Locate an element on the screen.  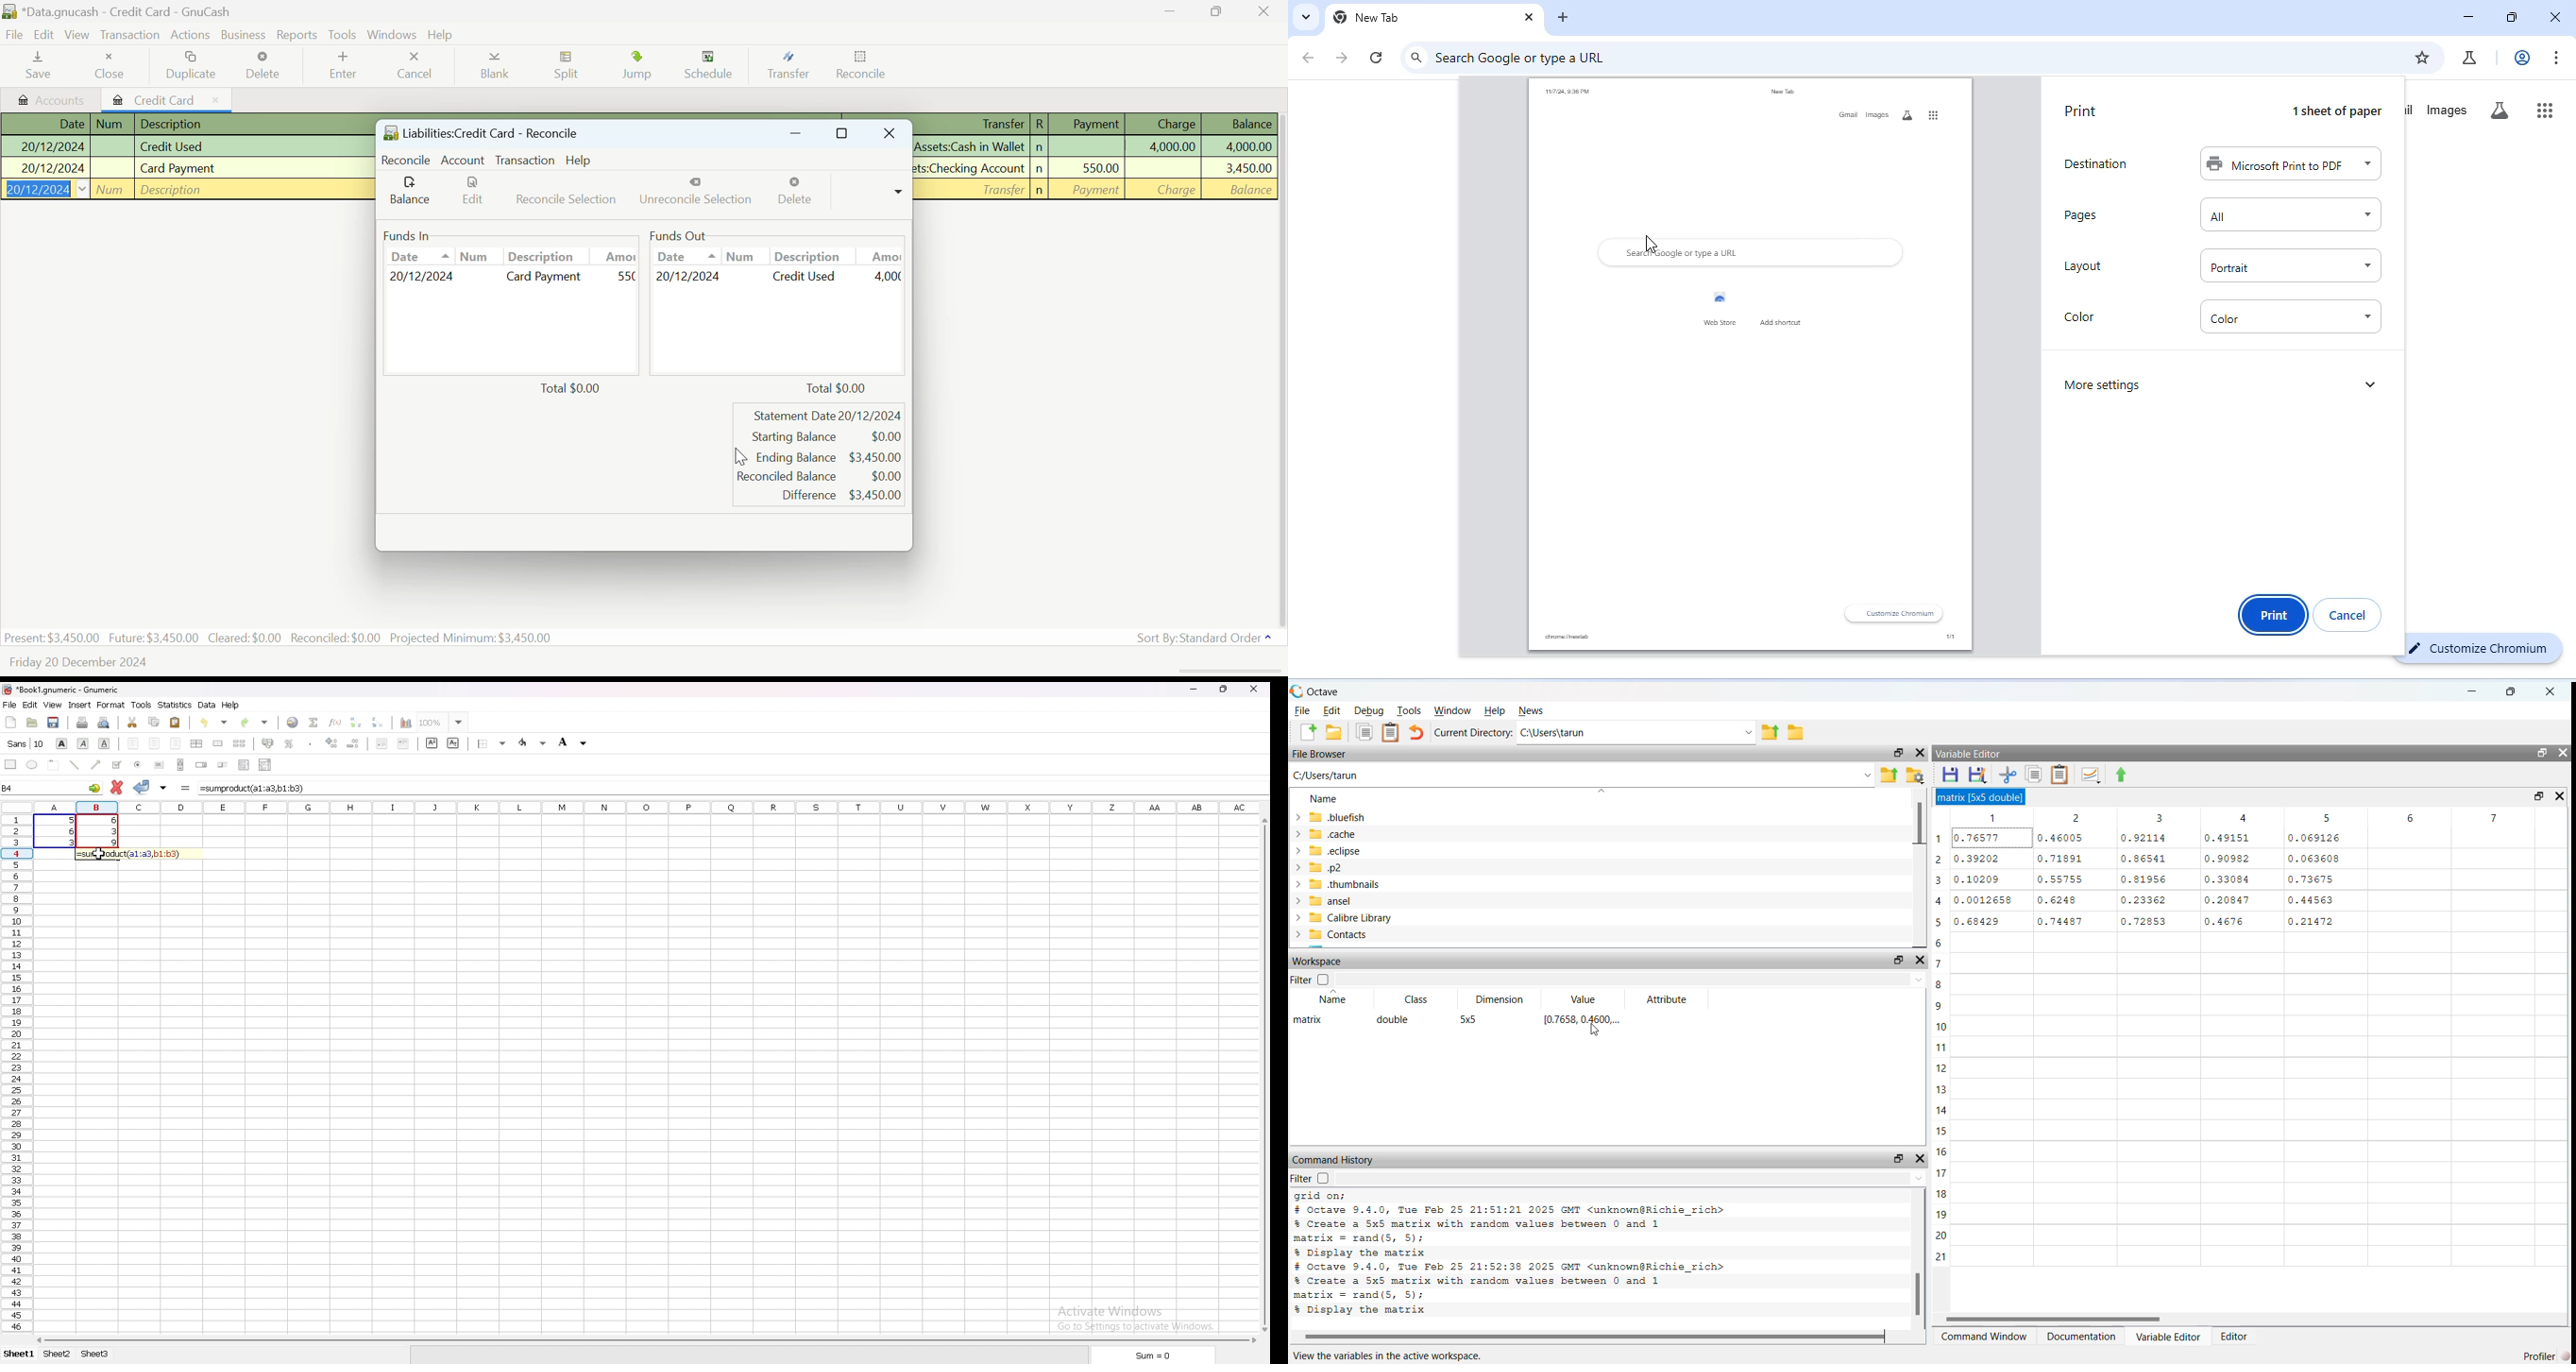
cursor is located at coordinates (101, 855).